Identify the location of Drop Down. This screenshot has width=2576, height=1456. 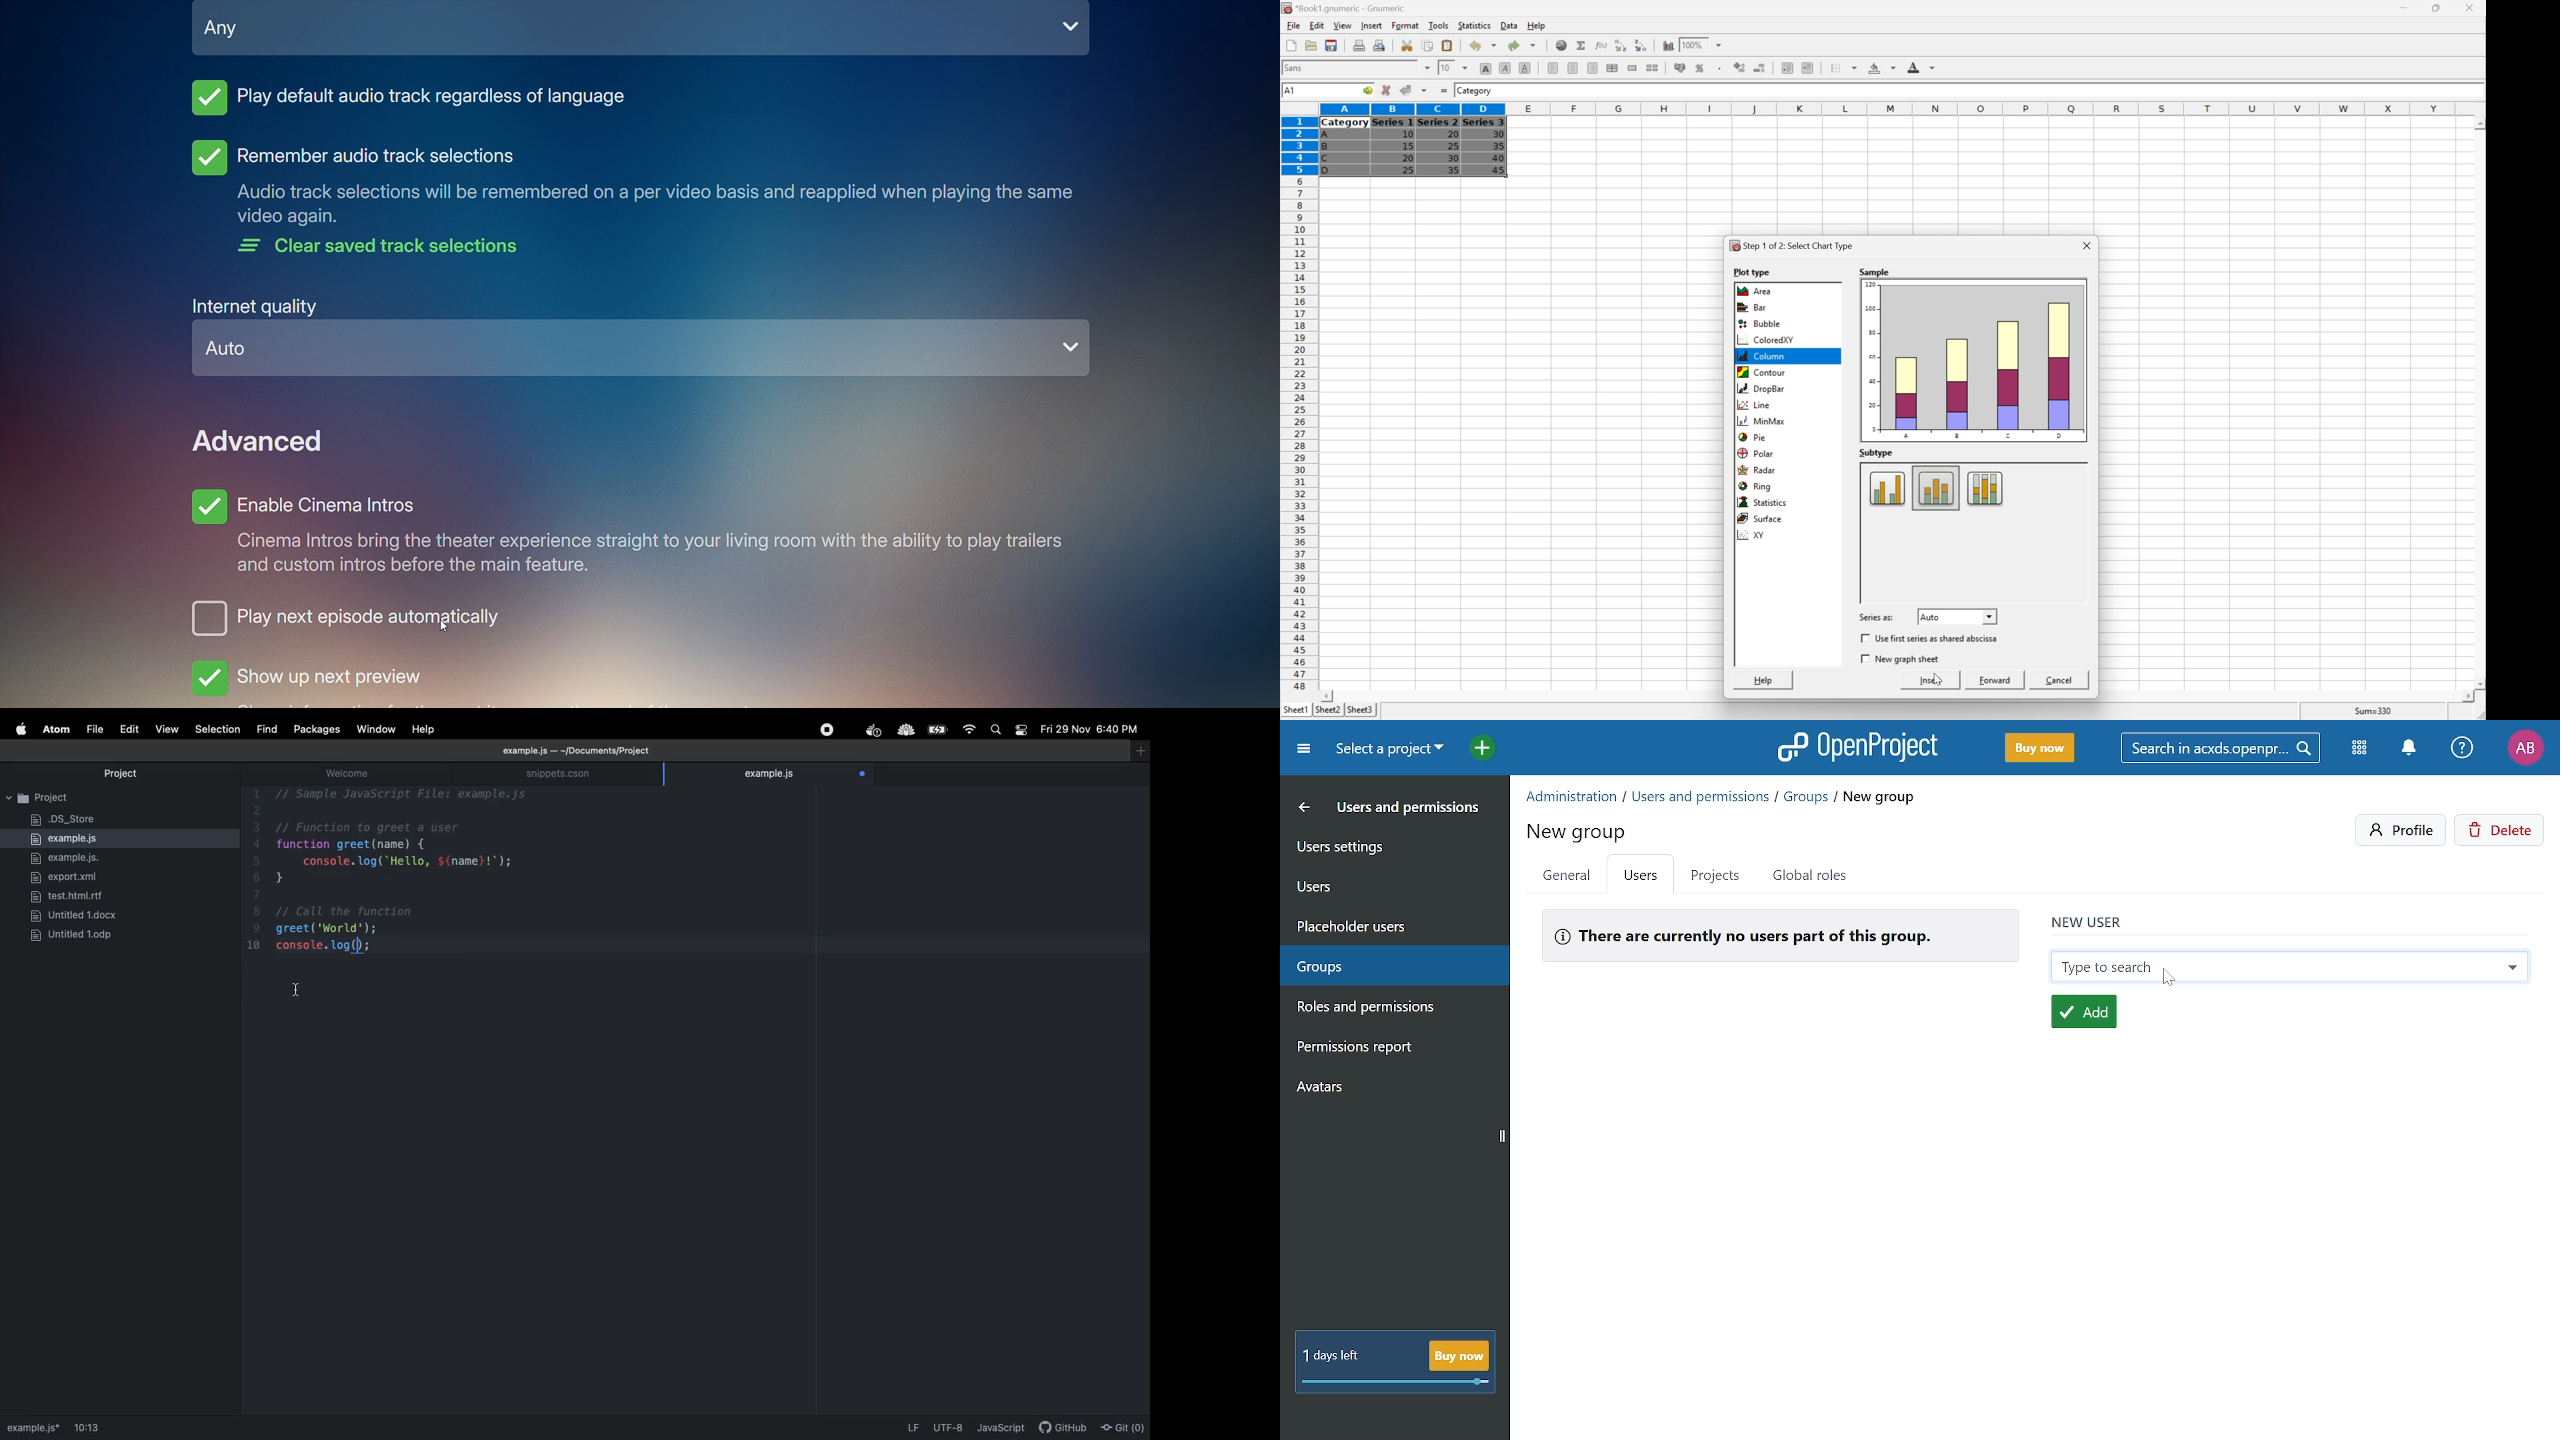
(1721, 45).